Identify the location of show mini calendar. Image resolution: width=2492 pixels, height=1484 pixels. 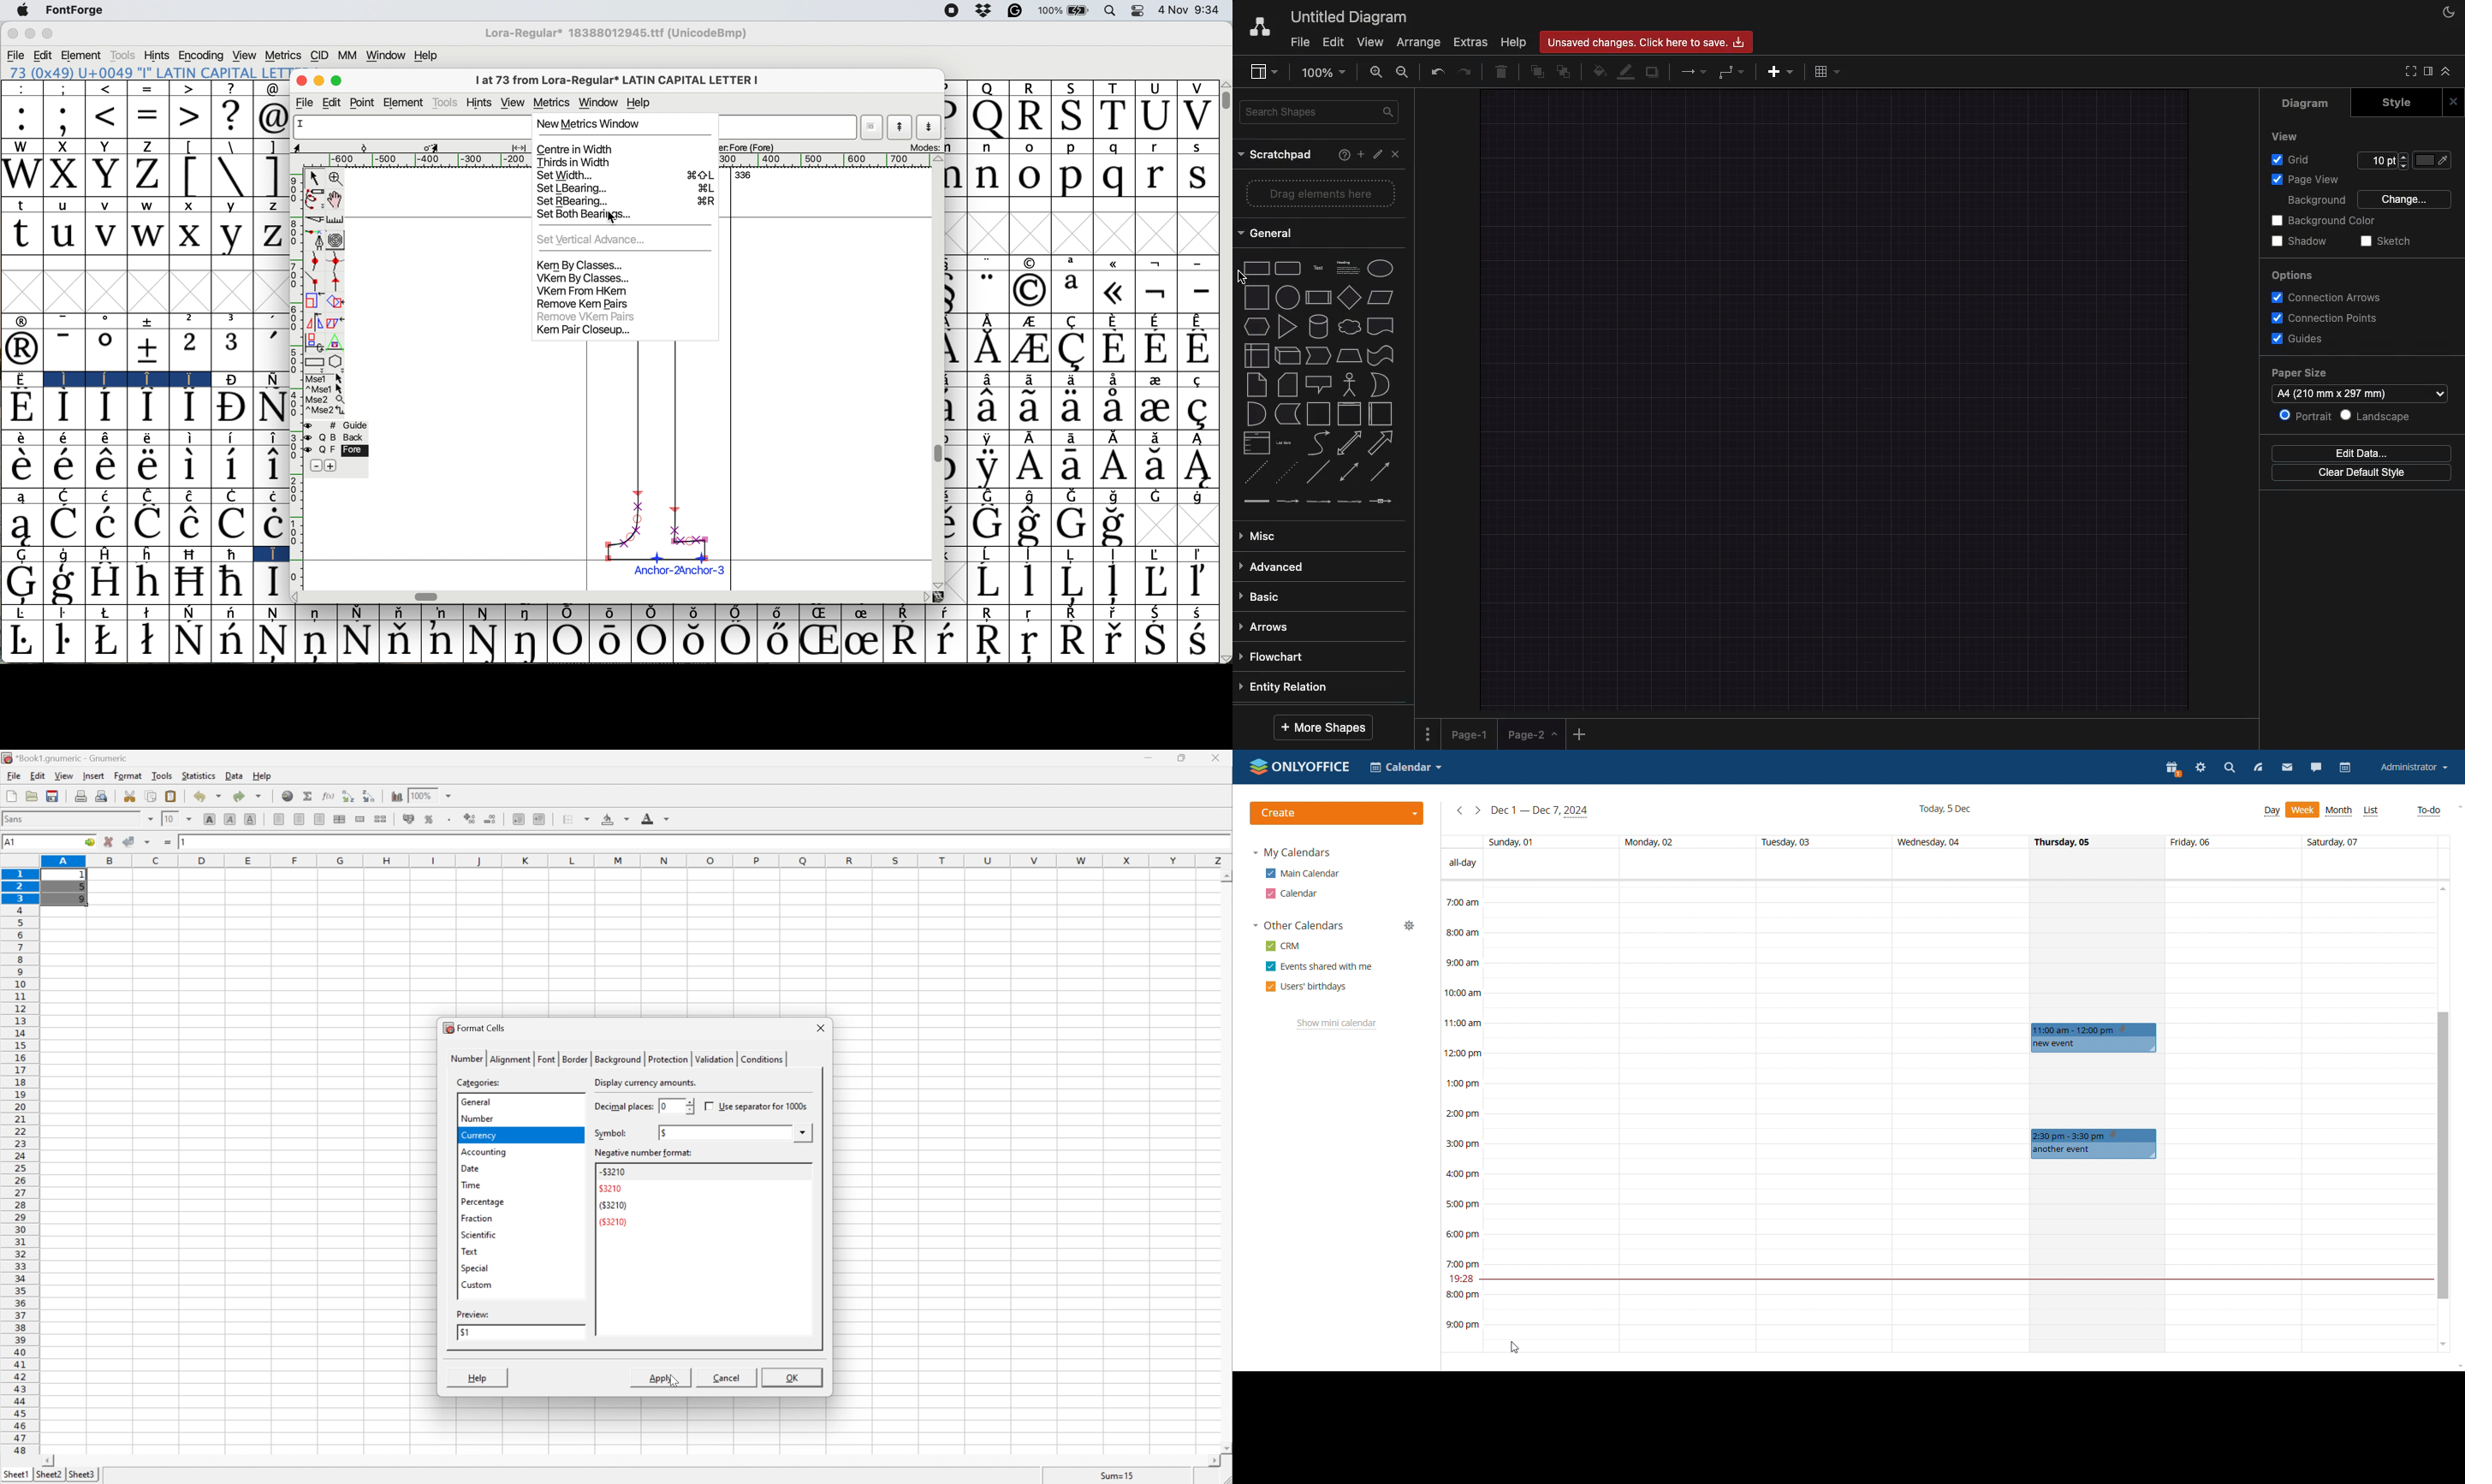
(1337, 1024).